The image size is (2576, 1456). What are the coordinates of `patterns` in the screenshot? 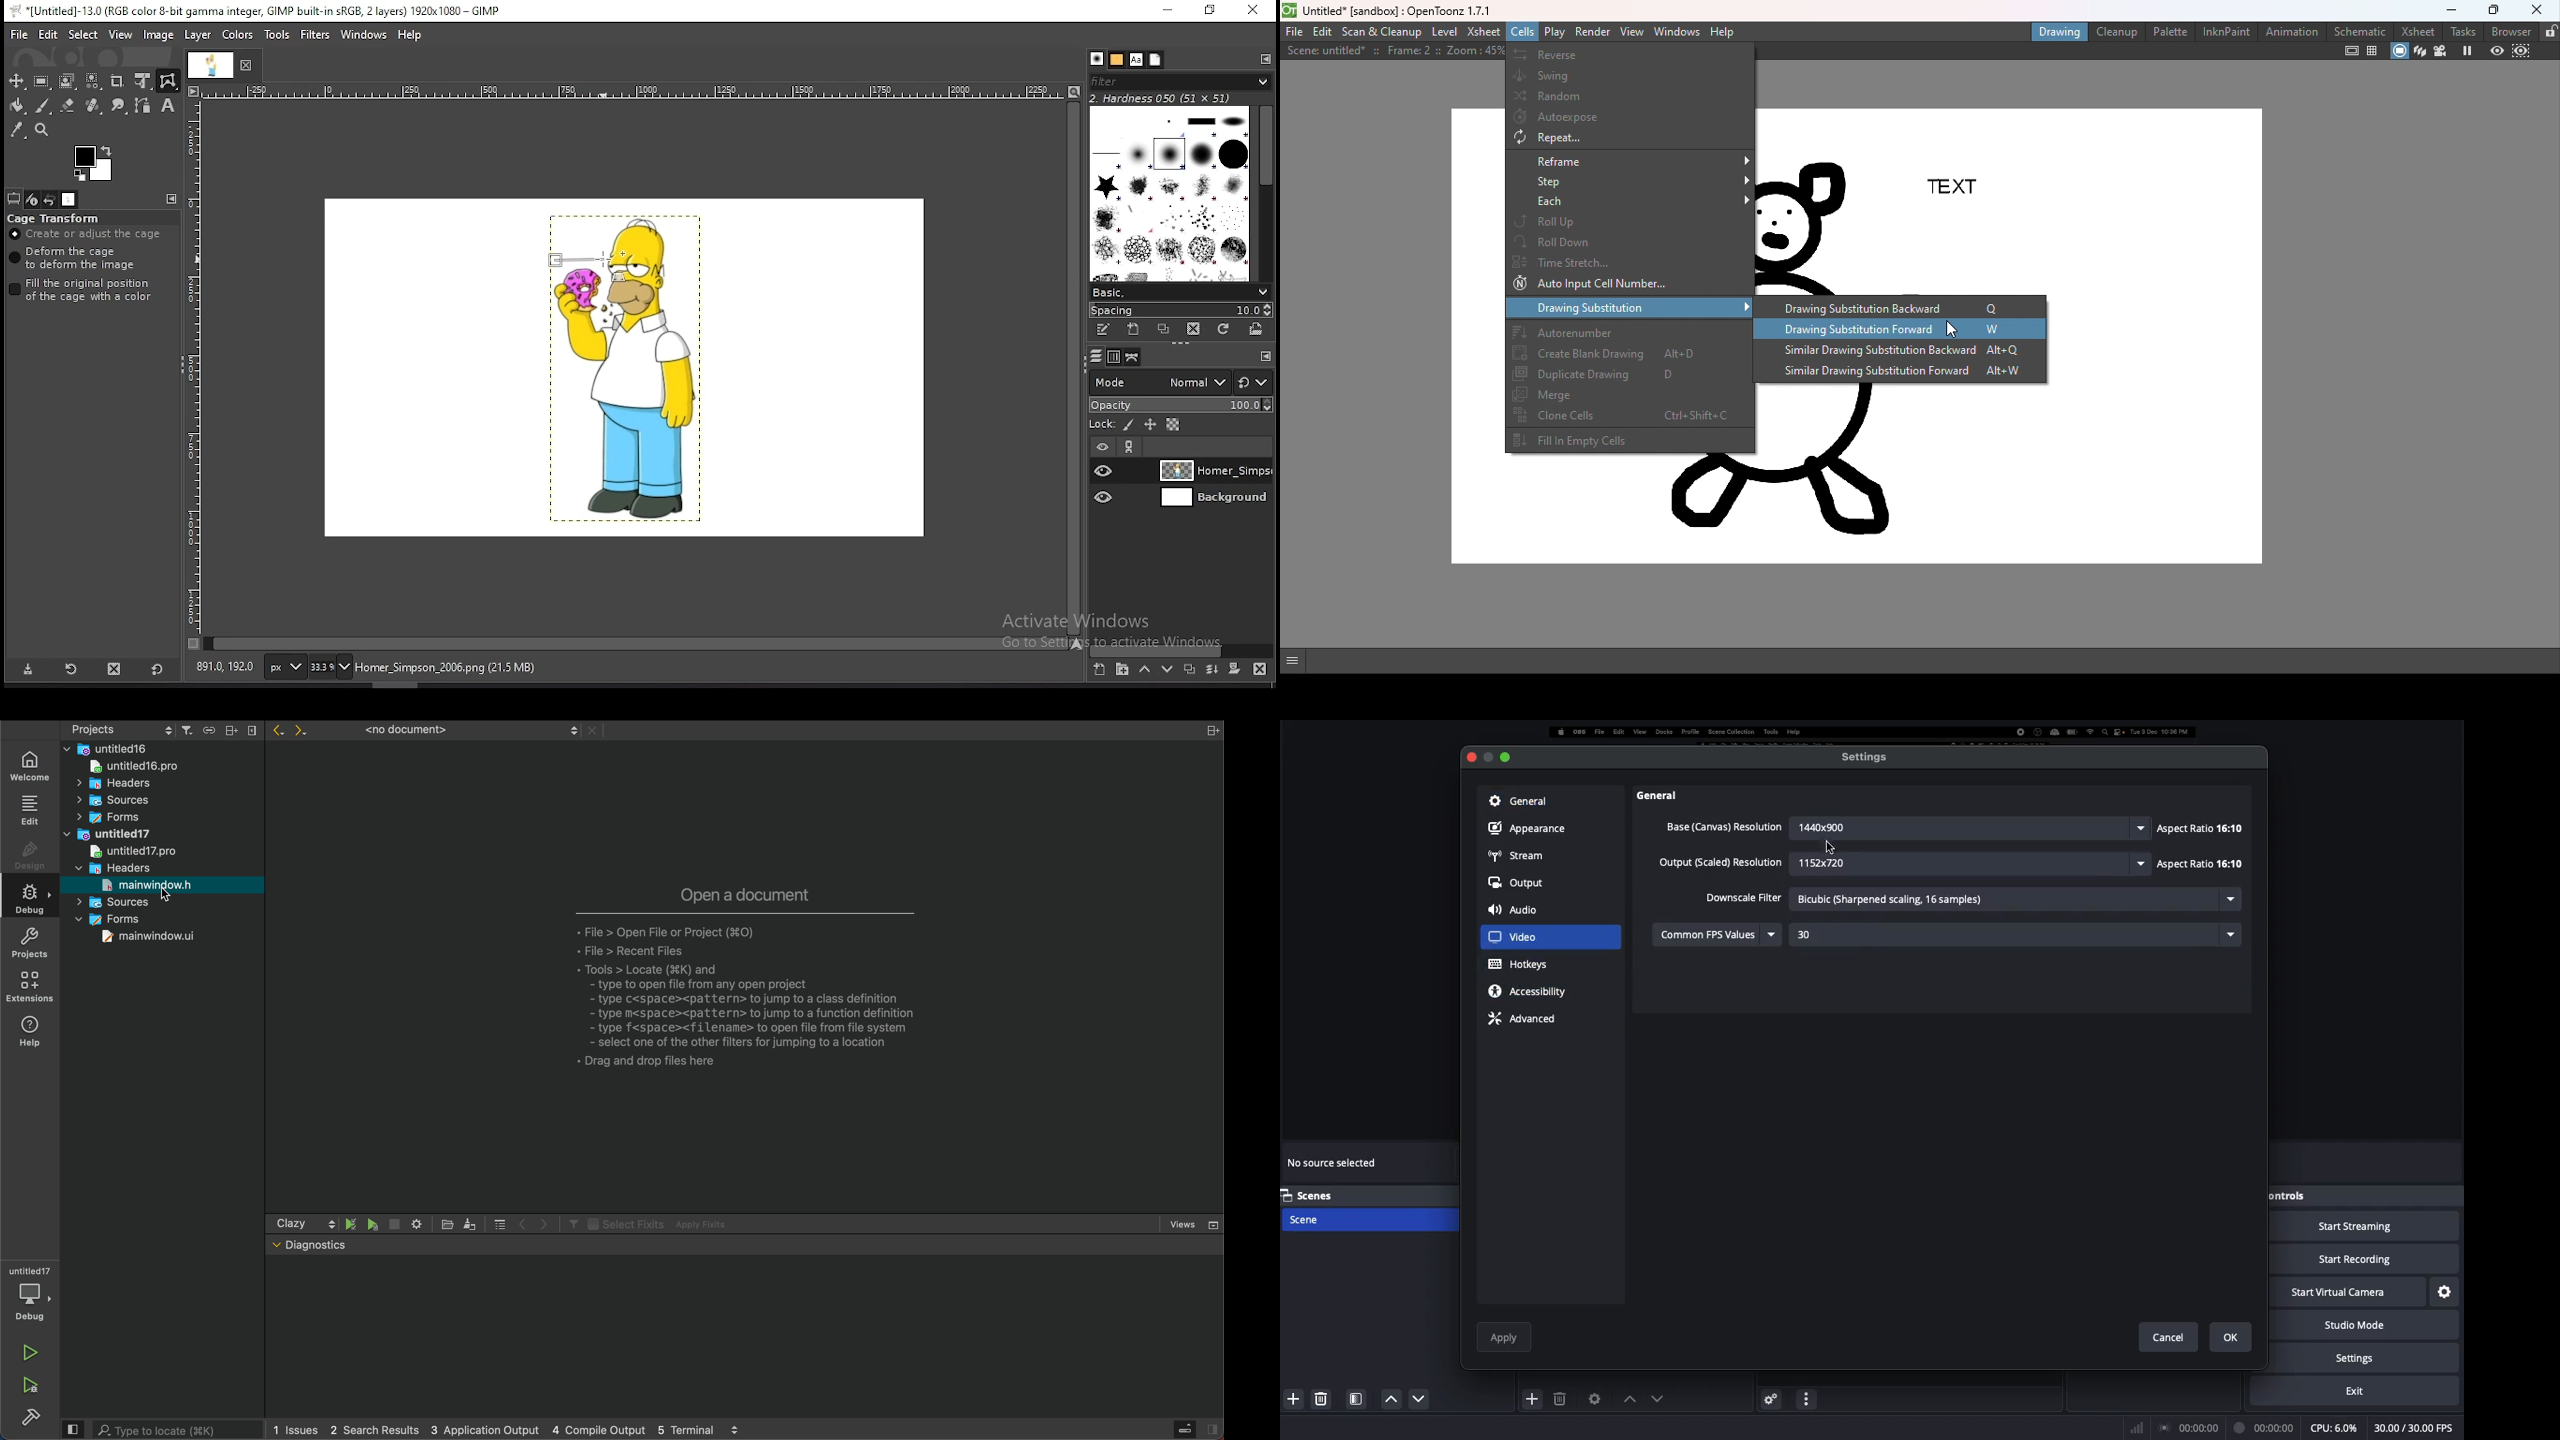 It's located at (1116, 60).